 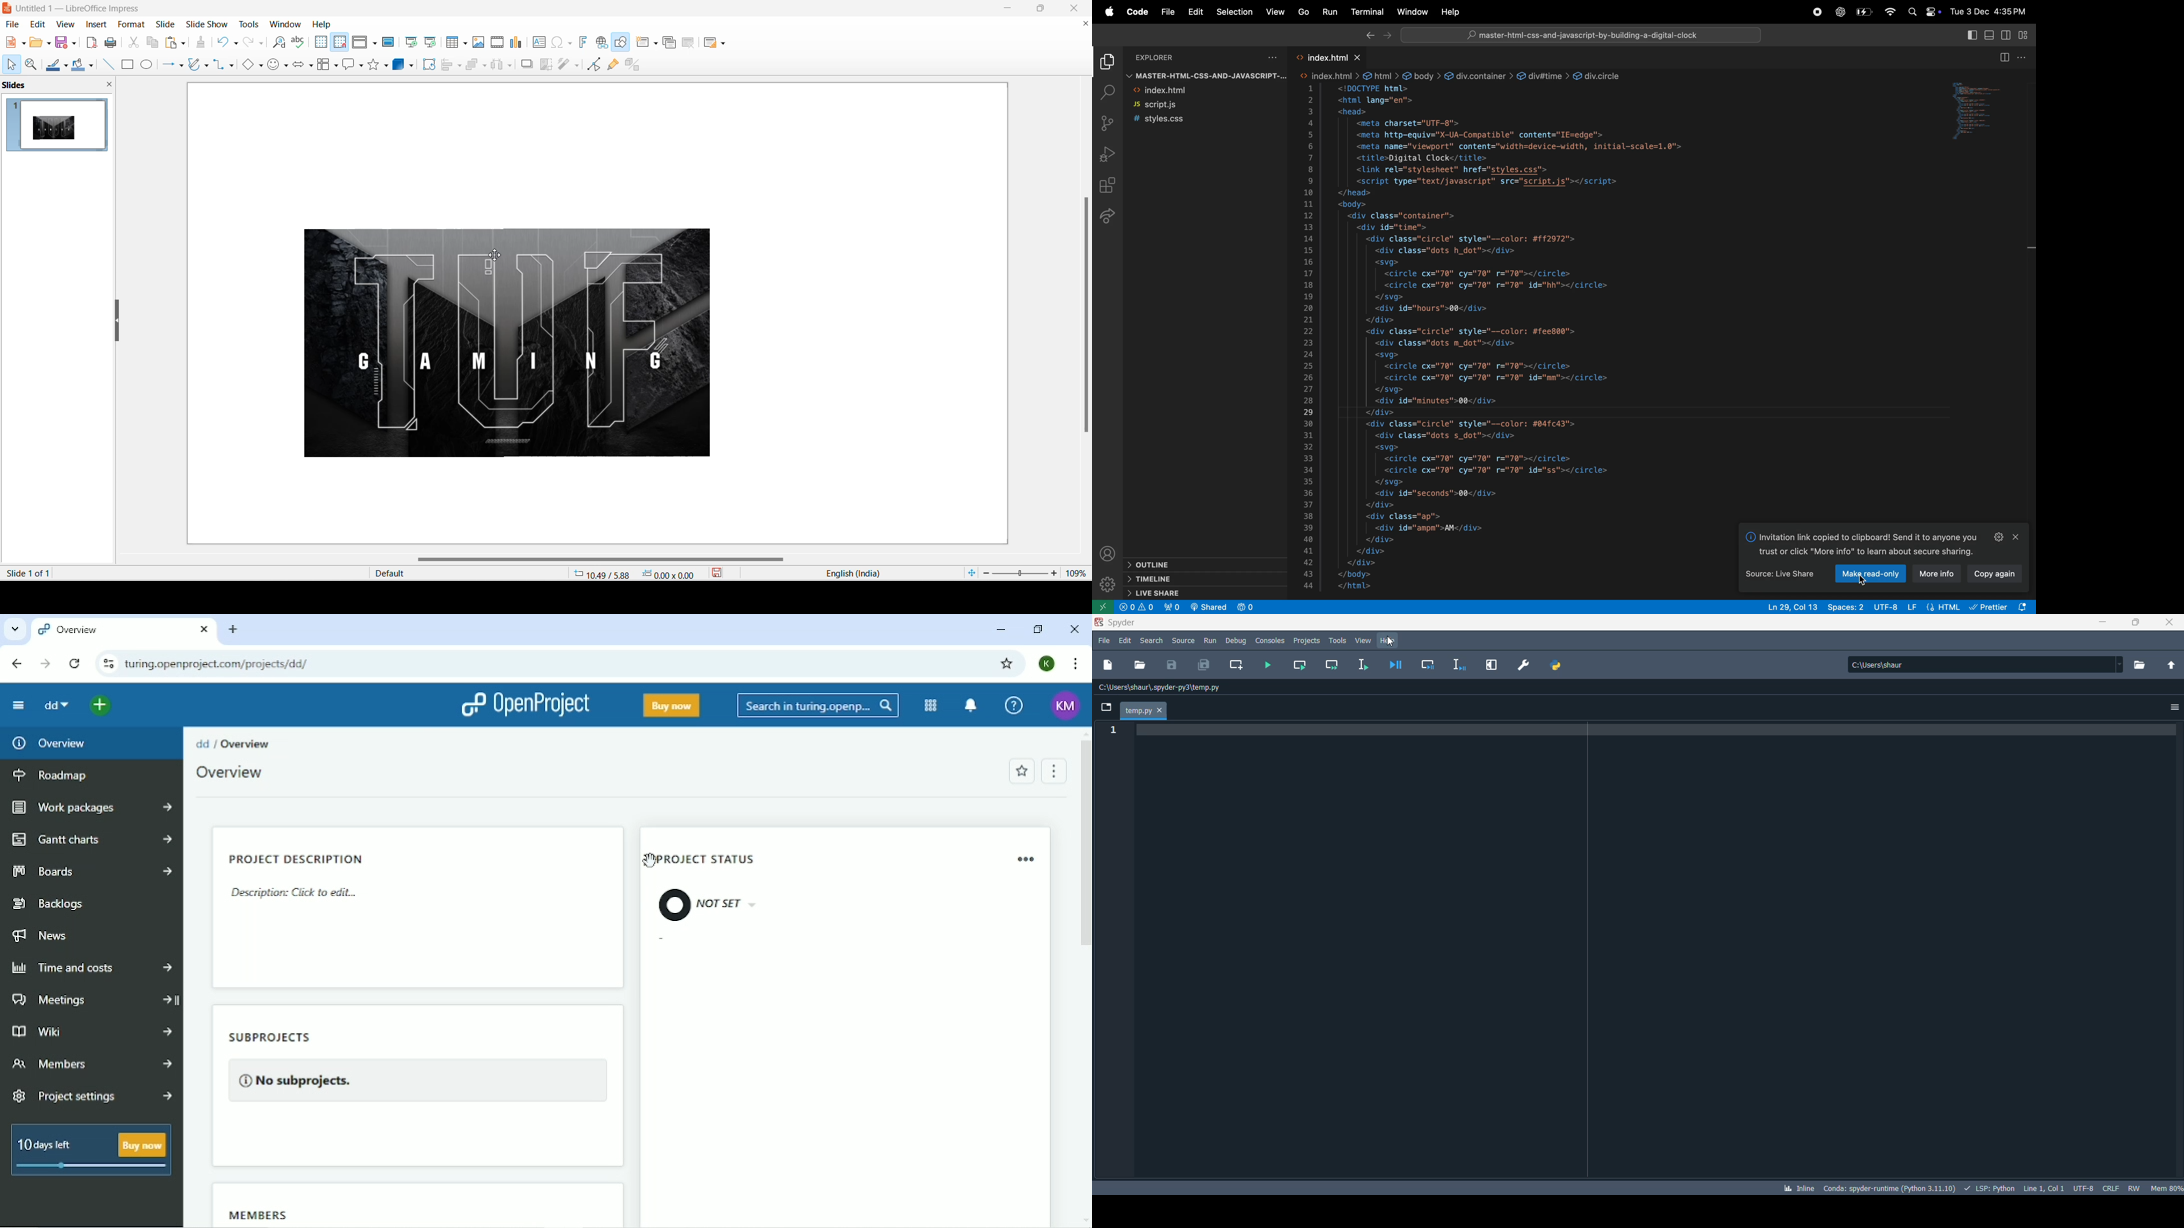 What do you see at coordinates (36, 44) in the screenshot?
I see `open file` at bounding box center [36, 44].